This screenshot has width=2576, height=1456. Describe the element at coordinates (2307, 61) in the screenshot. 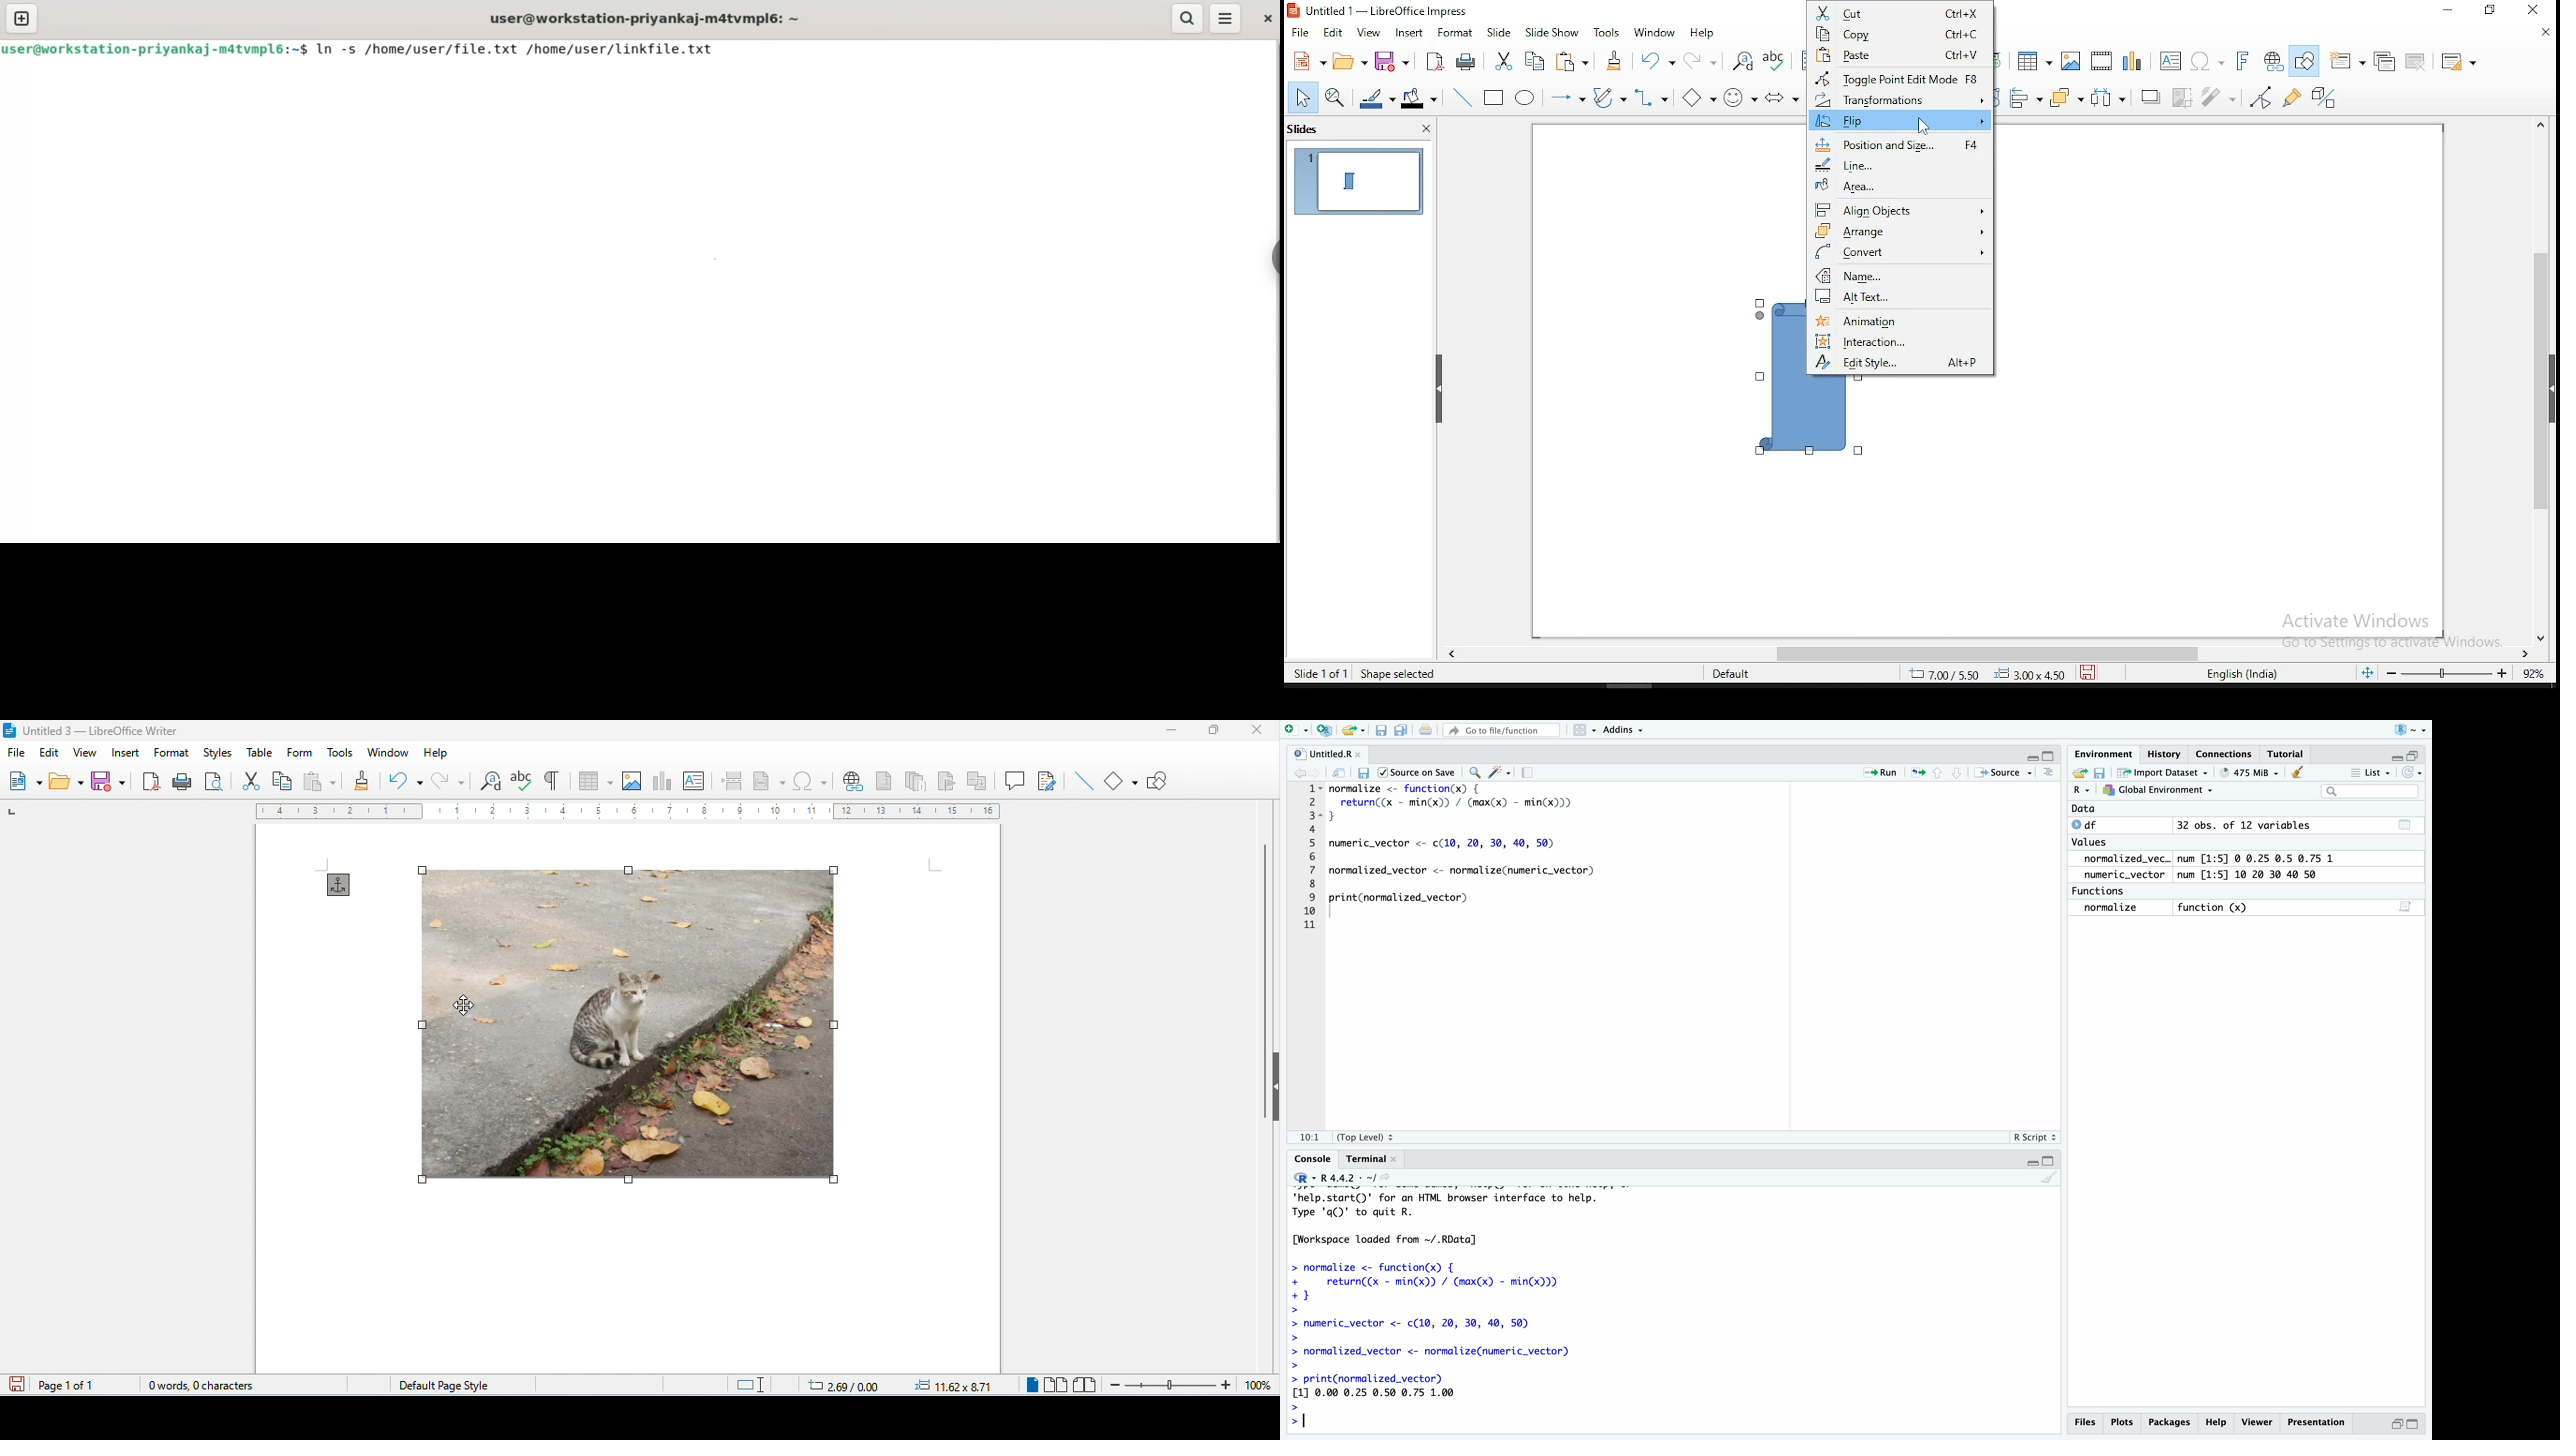

I see `show draw functions` at that location.